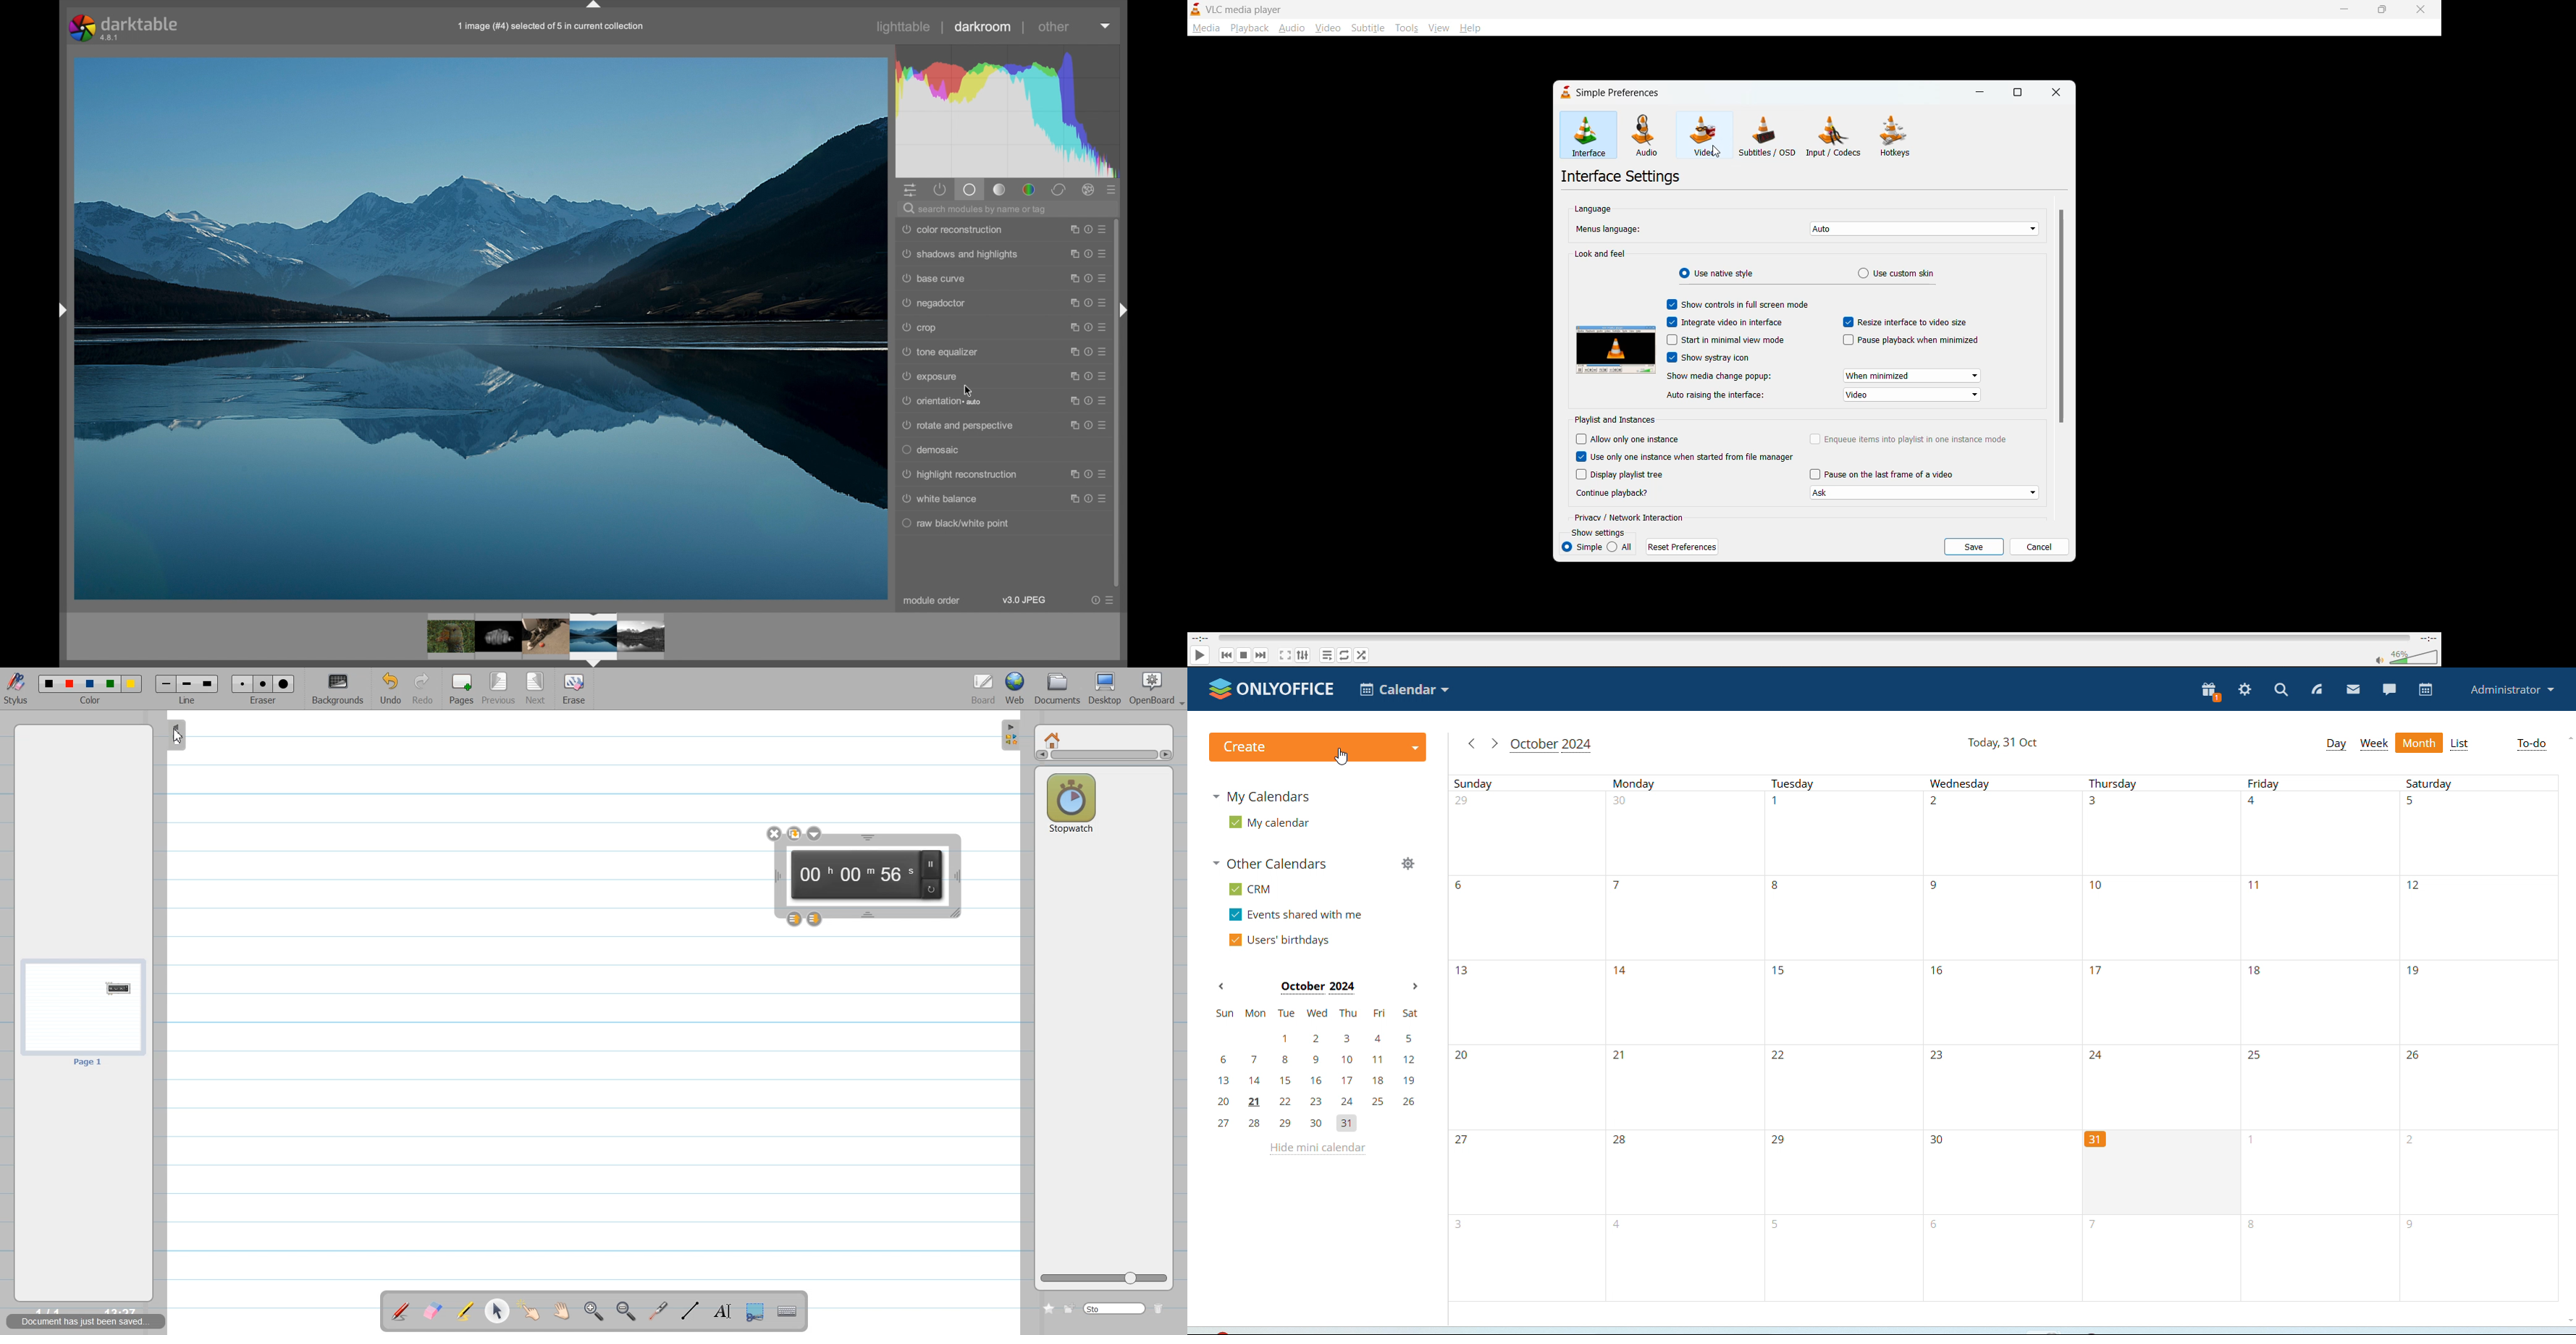 This screenshot has height=1344, width=2576. What do you see at coordinates (466, 1311) in the screenshot?
I see `Highlight` at bounding box center [466, 1311].